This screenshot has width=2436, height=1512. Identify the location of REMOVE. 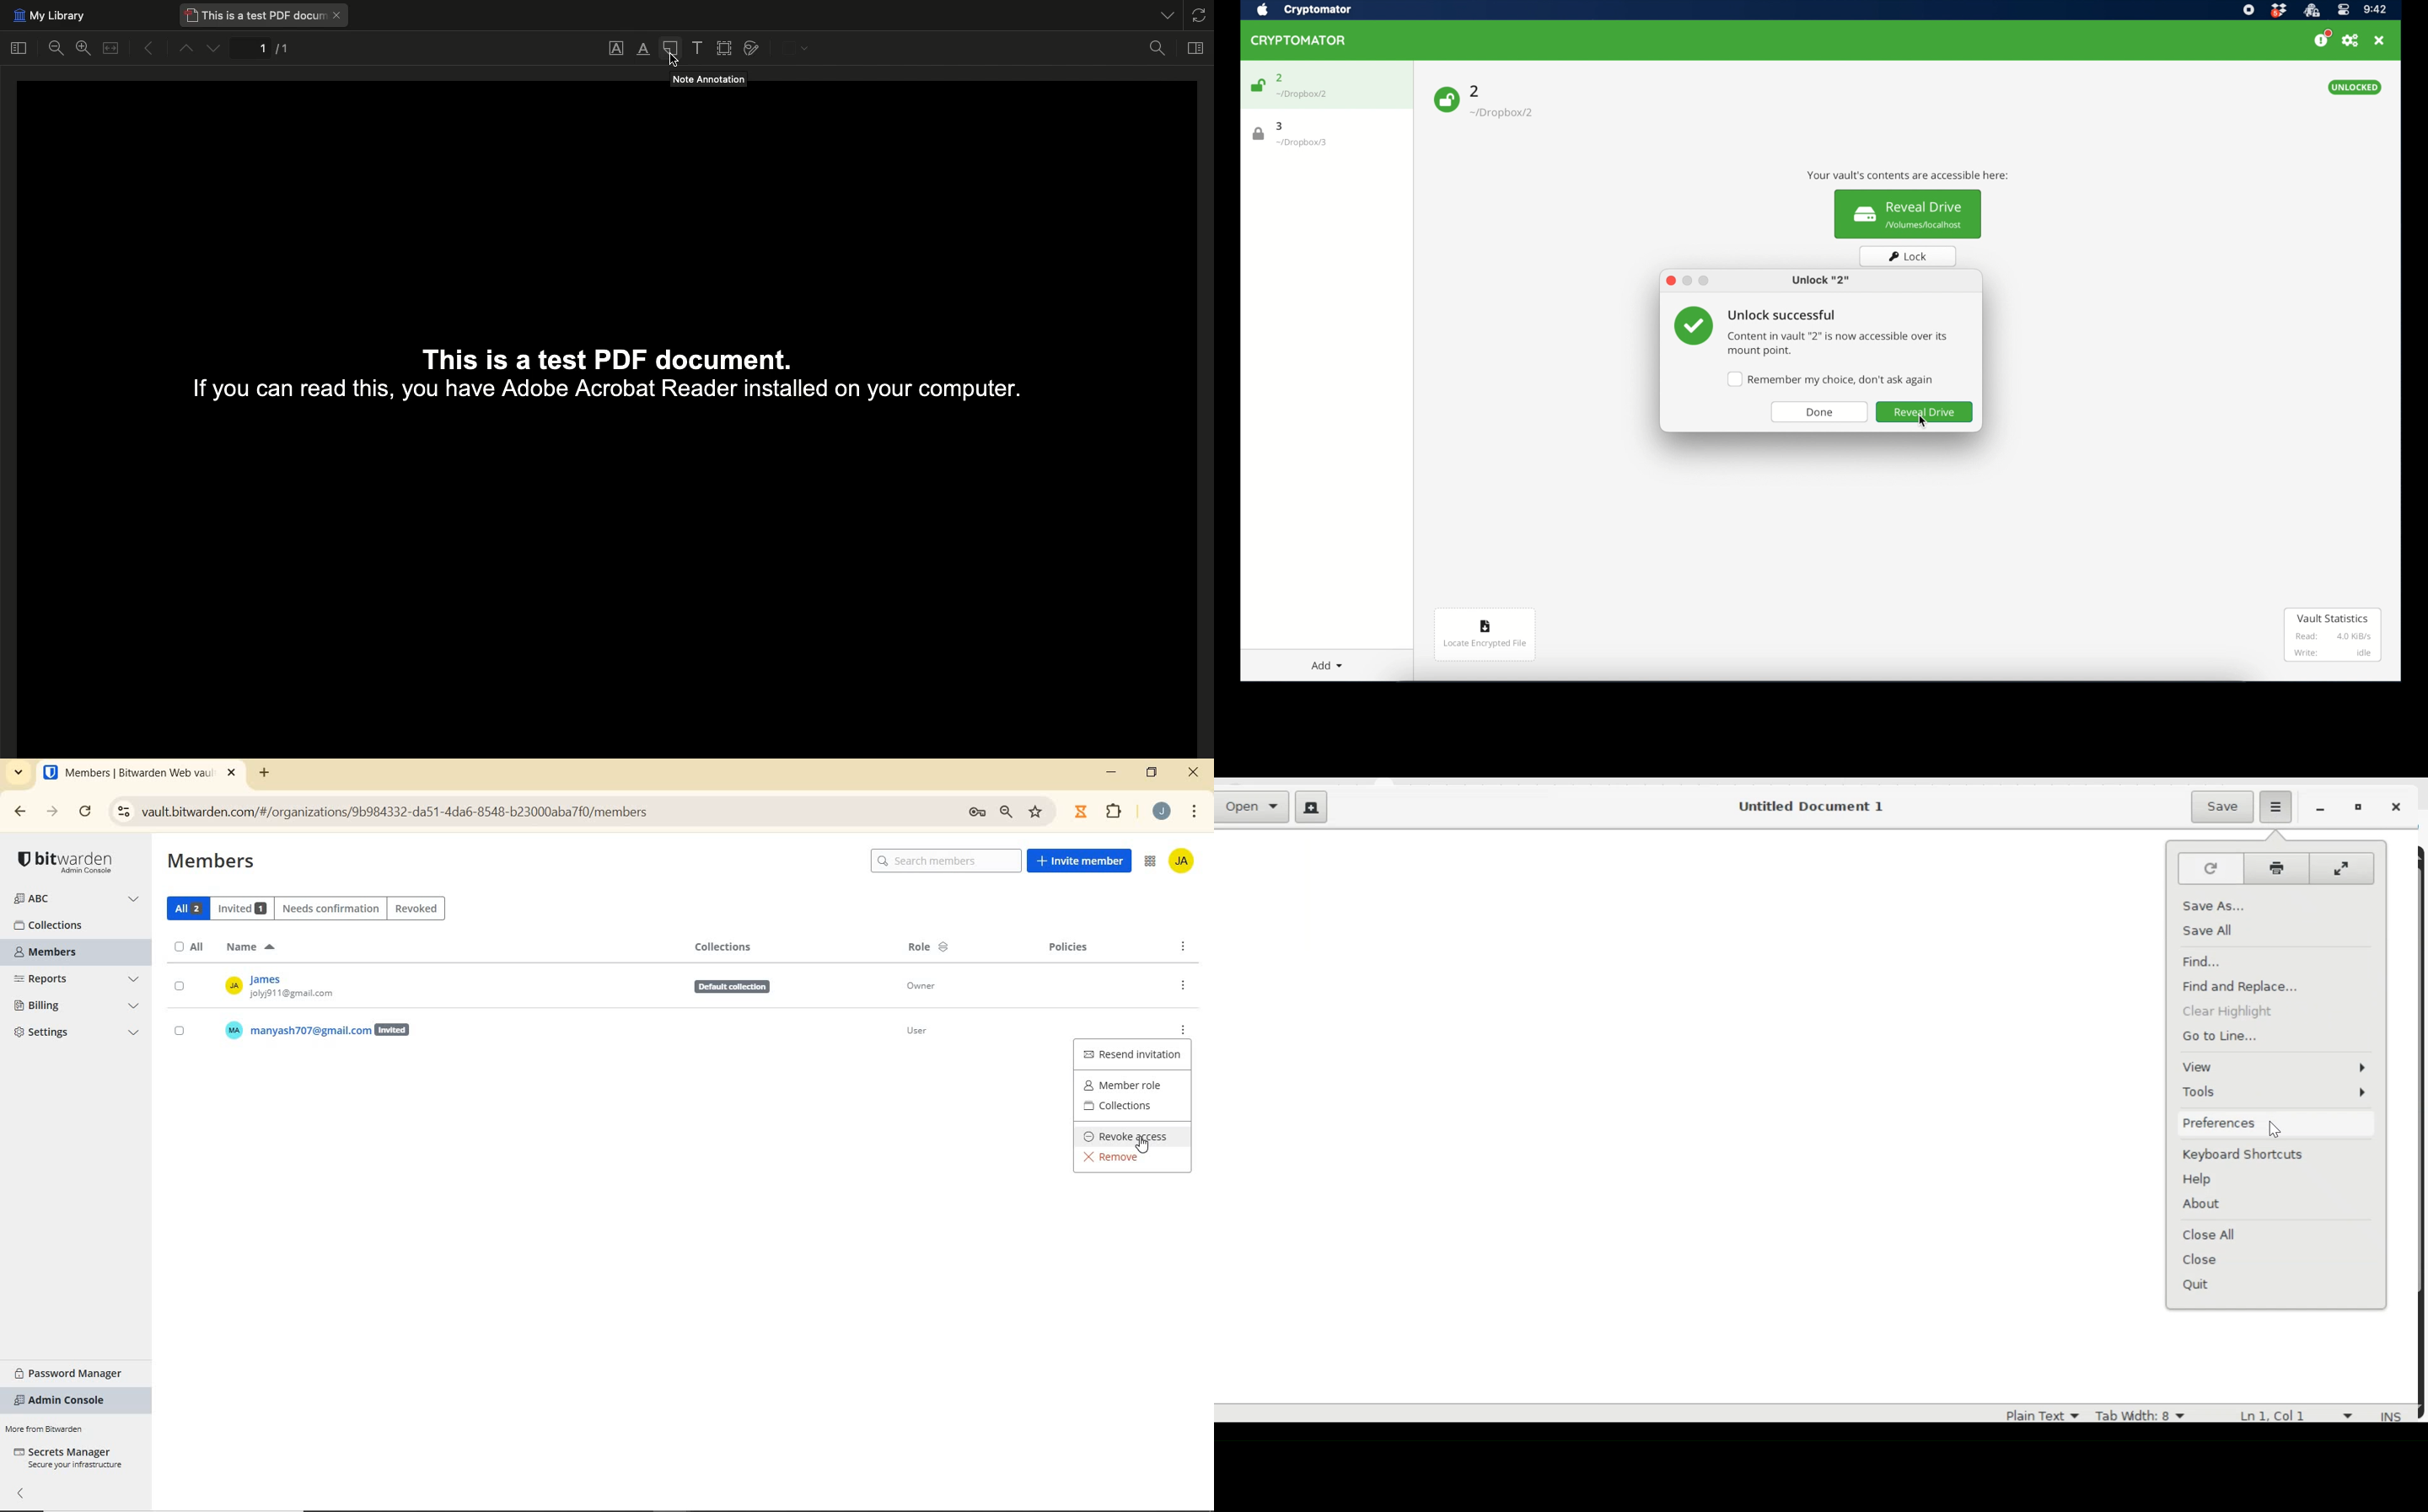
(1116, 1160).